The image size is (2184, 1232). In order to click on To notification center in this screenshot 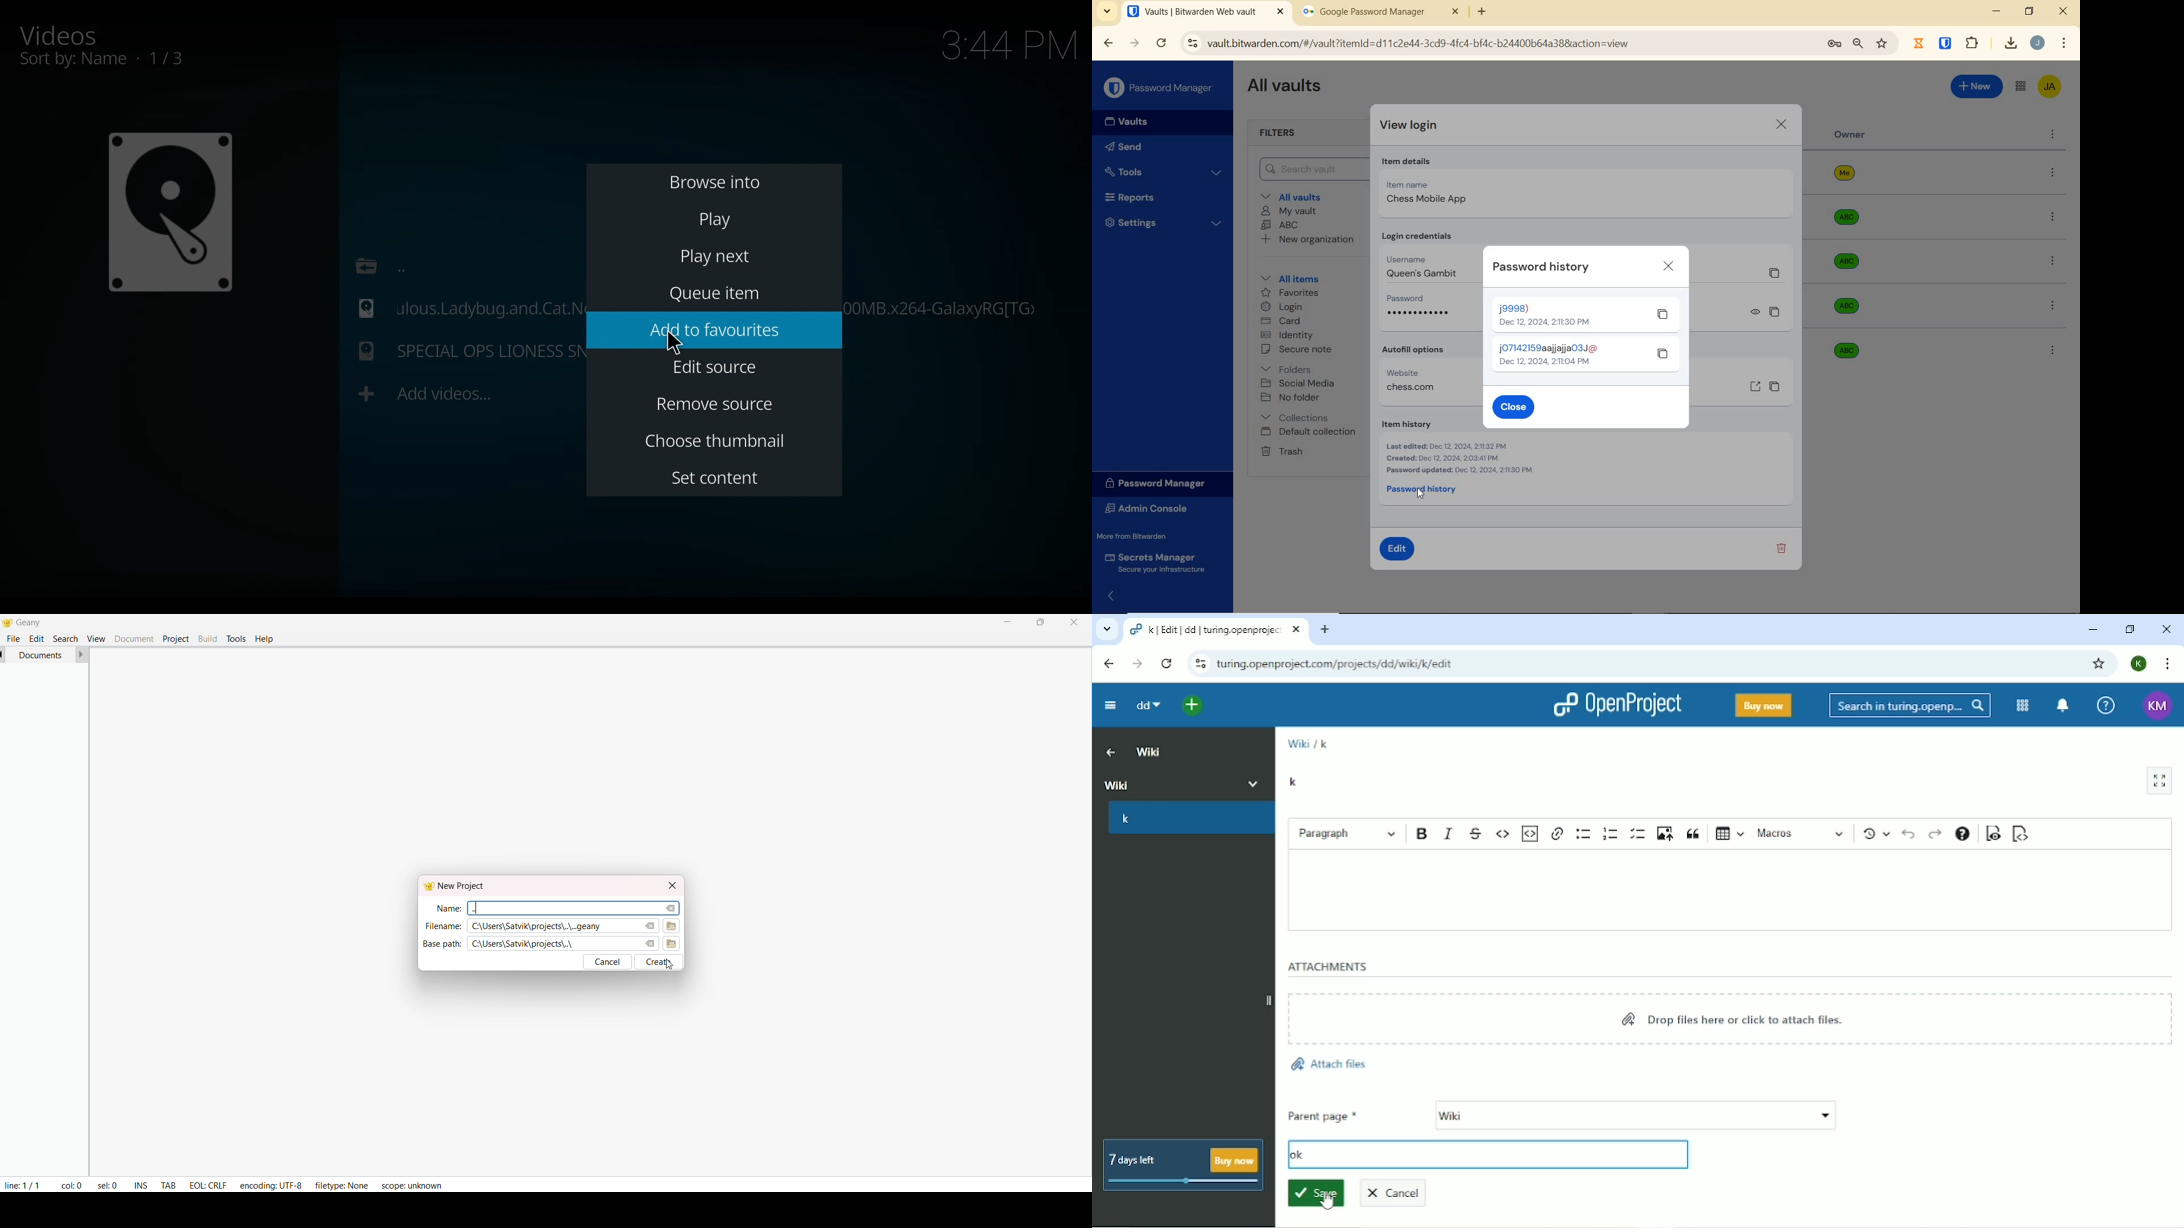, I will do `click(2063, 705)`.